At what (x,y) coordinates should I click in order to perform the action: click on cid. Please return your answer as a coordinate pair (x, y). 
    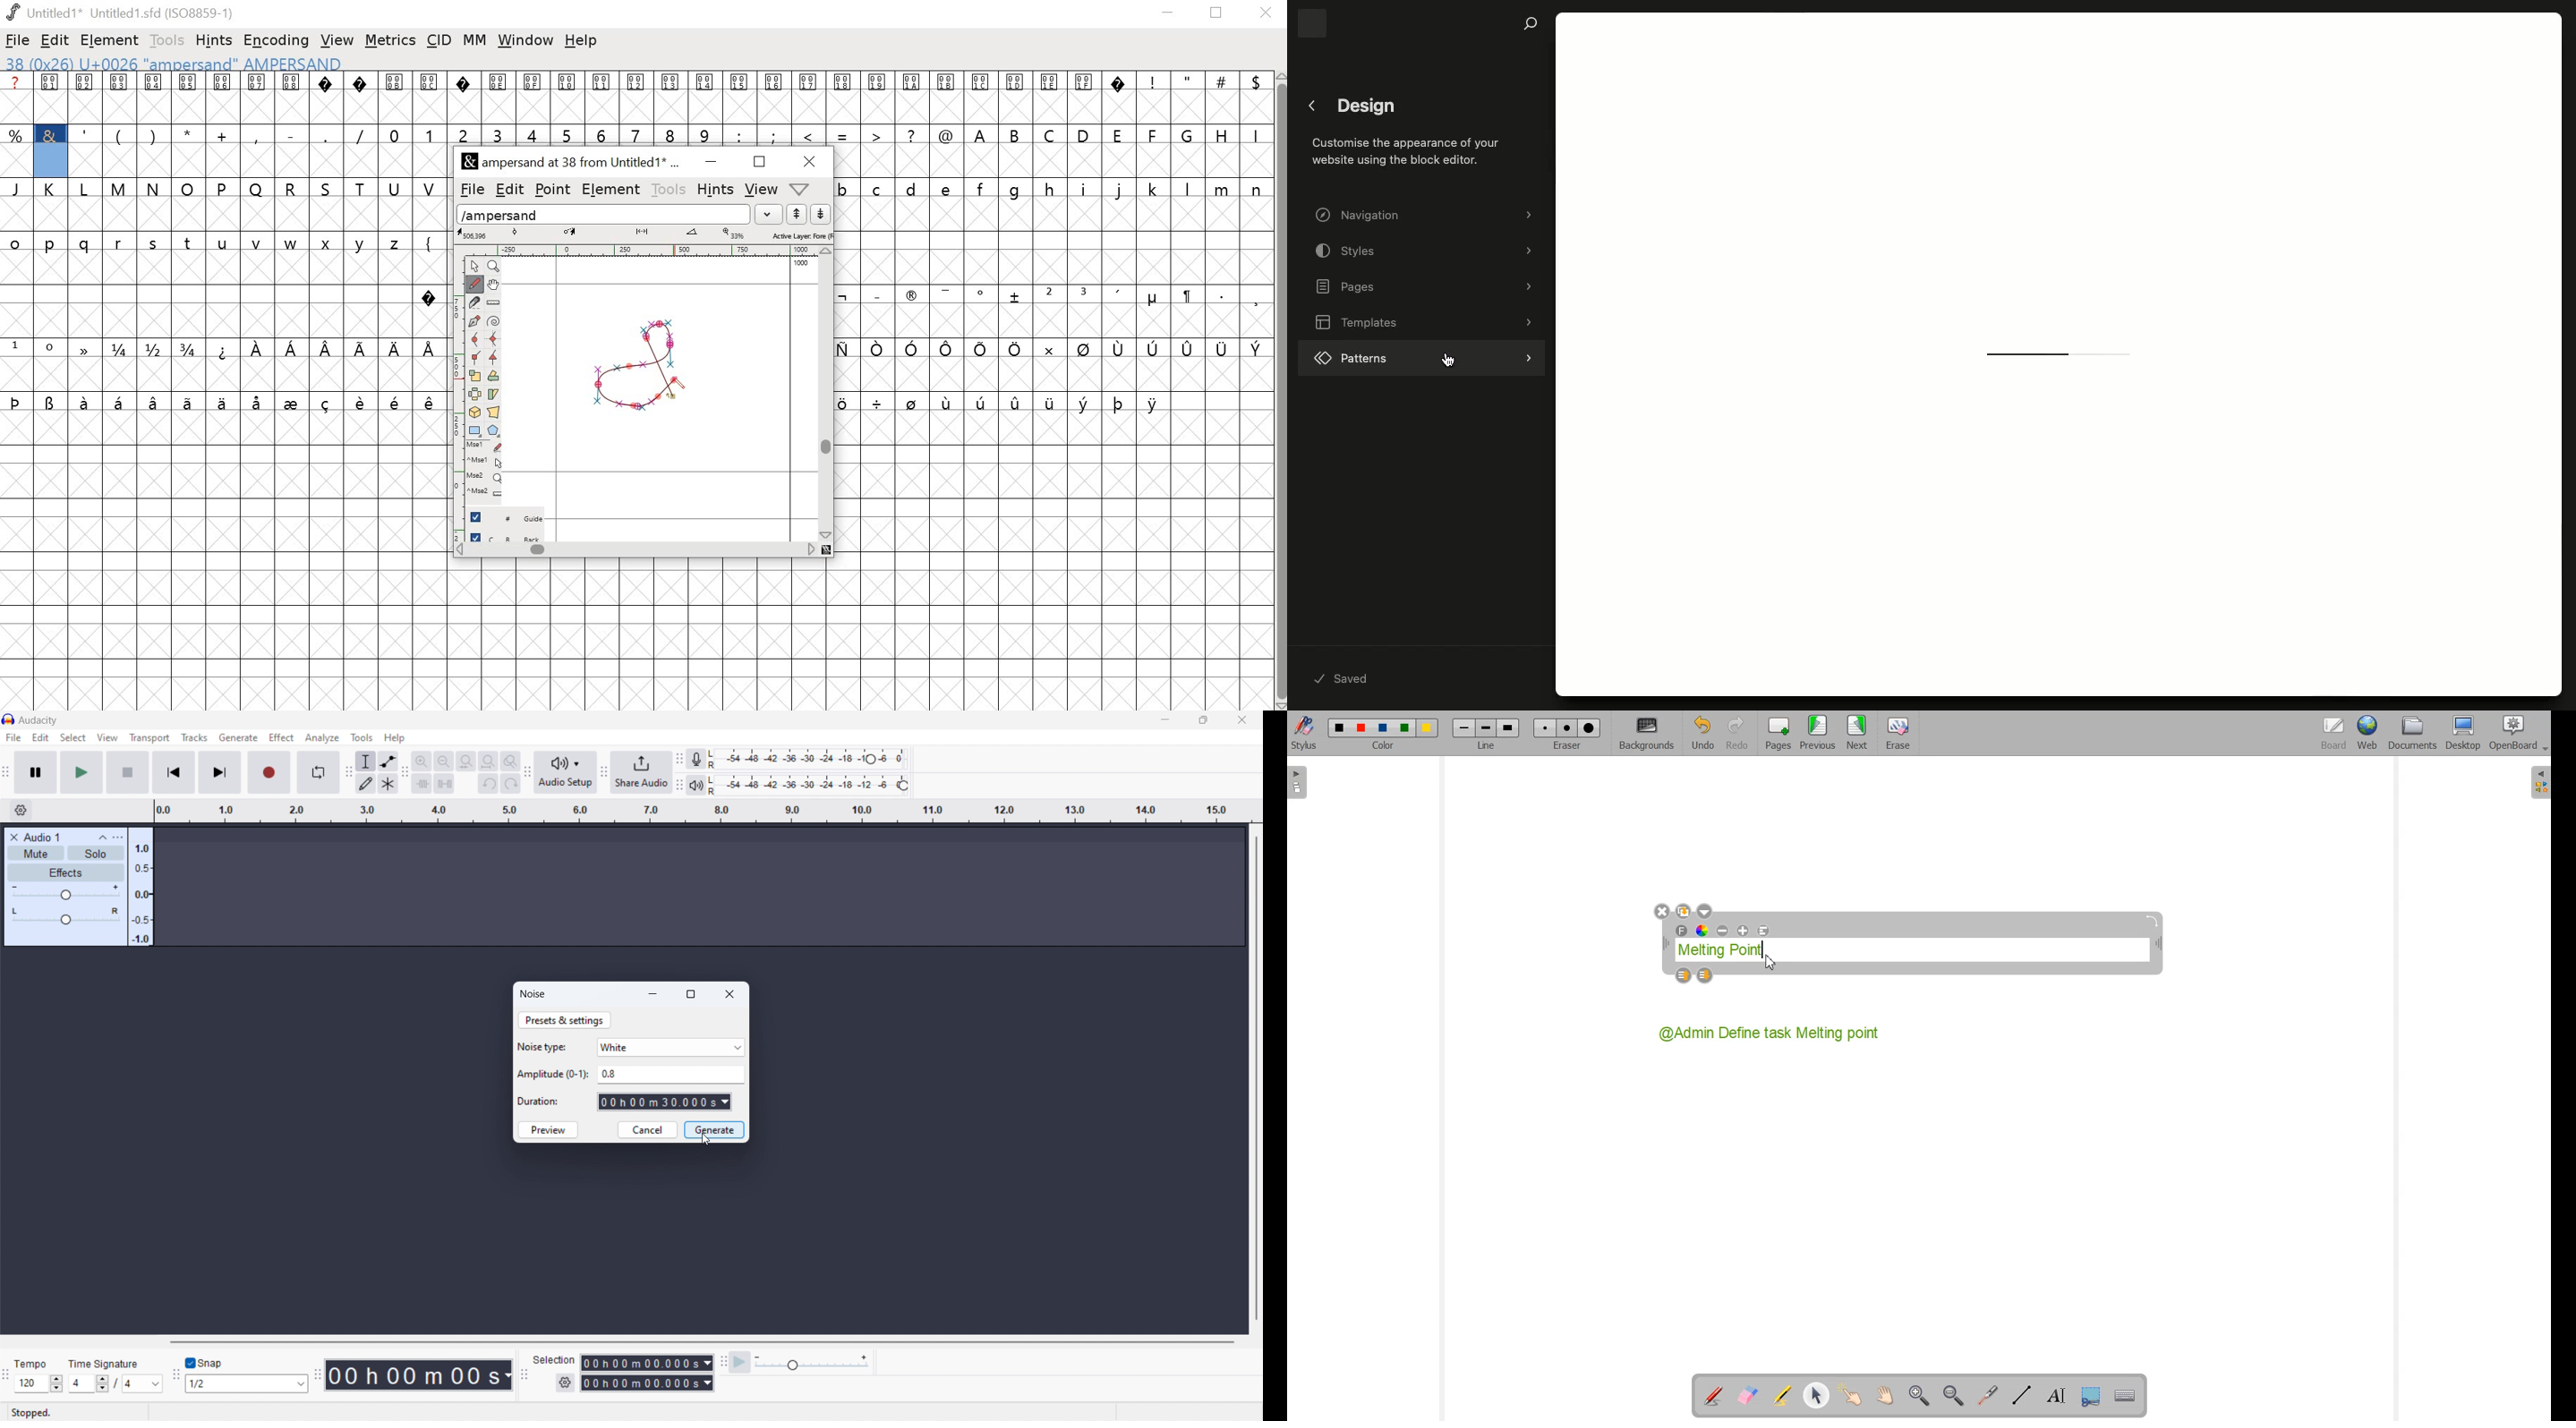
    Looking at the image, I should click on (441, 39).